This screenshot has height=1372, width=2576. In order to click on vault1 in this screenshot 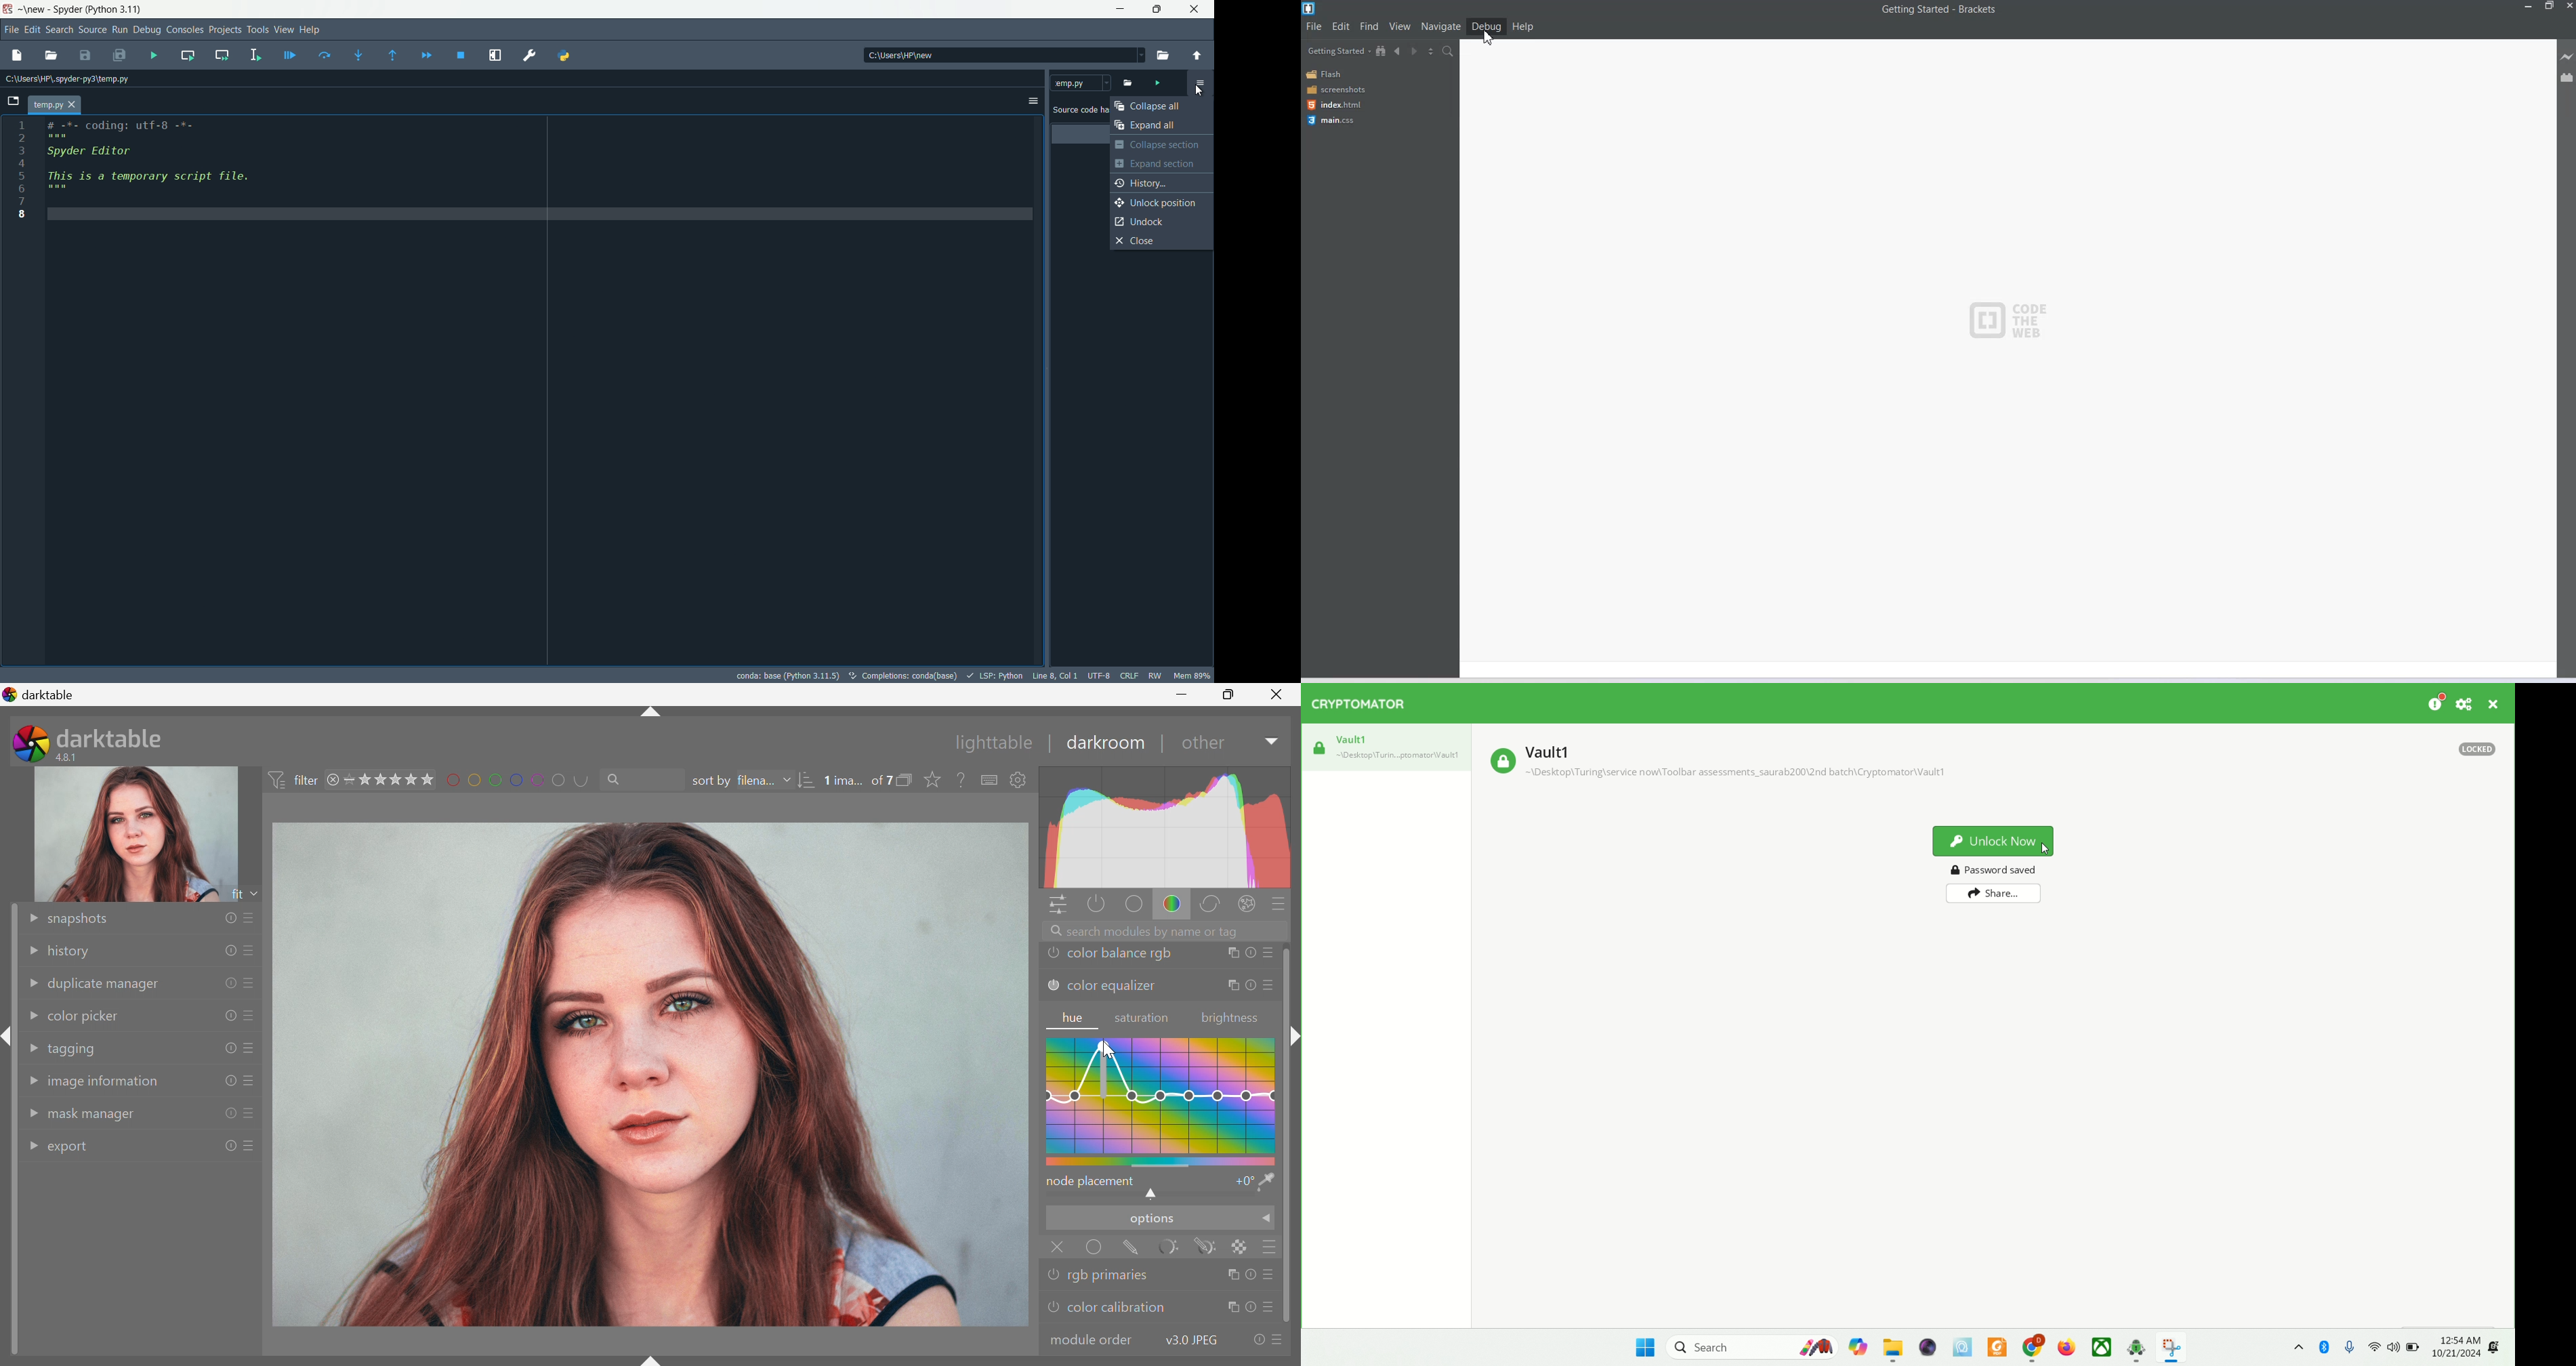, I will do `click(1554, 751)`.